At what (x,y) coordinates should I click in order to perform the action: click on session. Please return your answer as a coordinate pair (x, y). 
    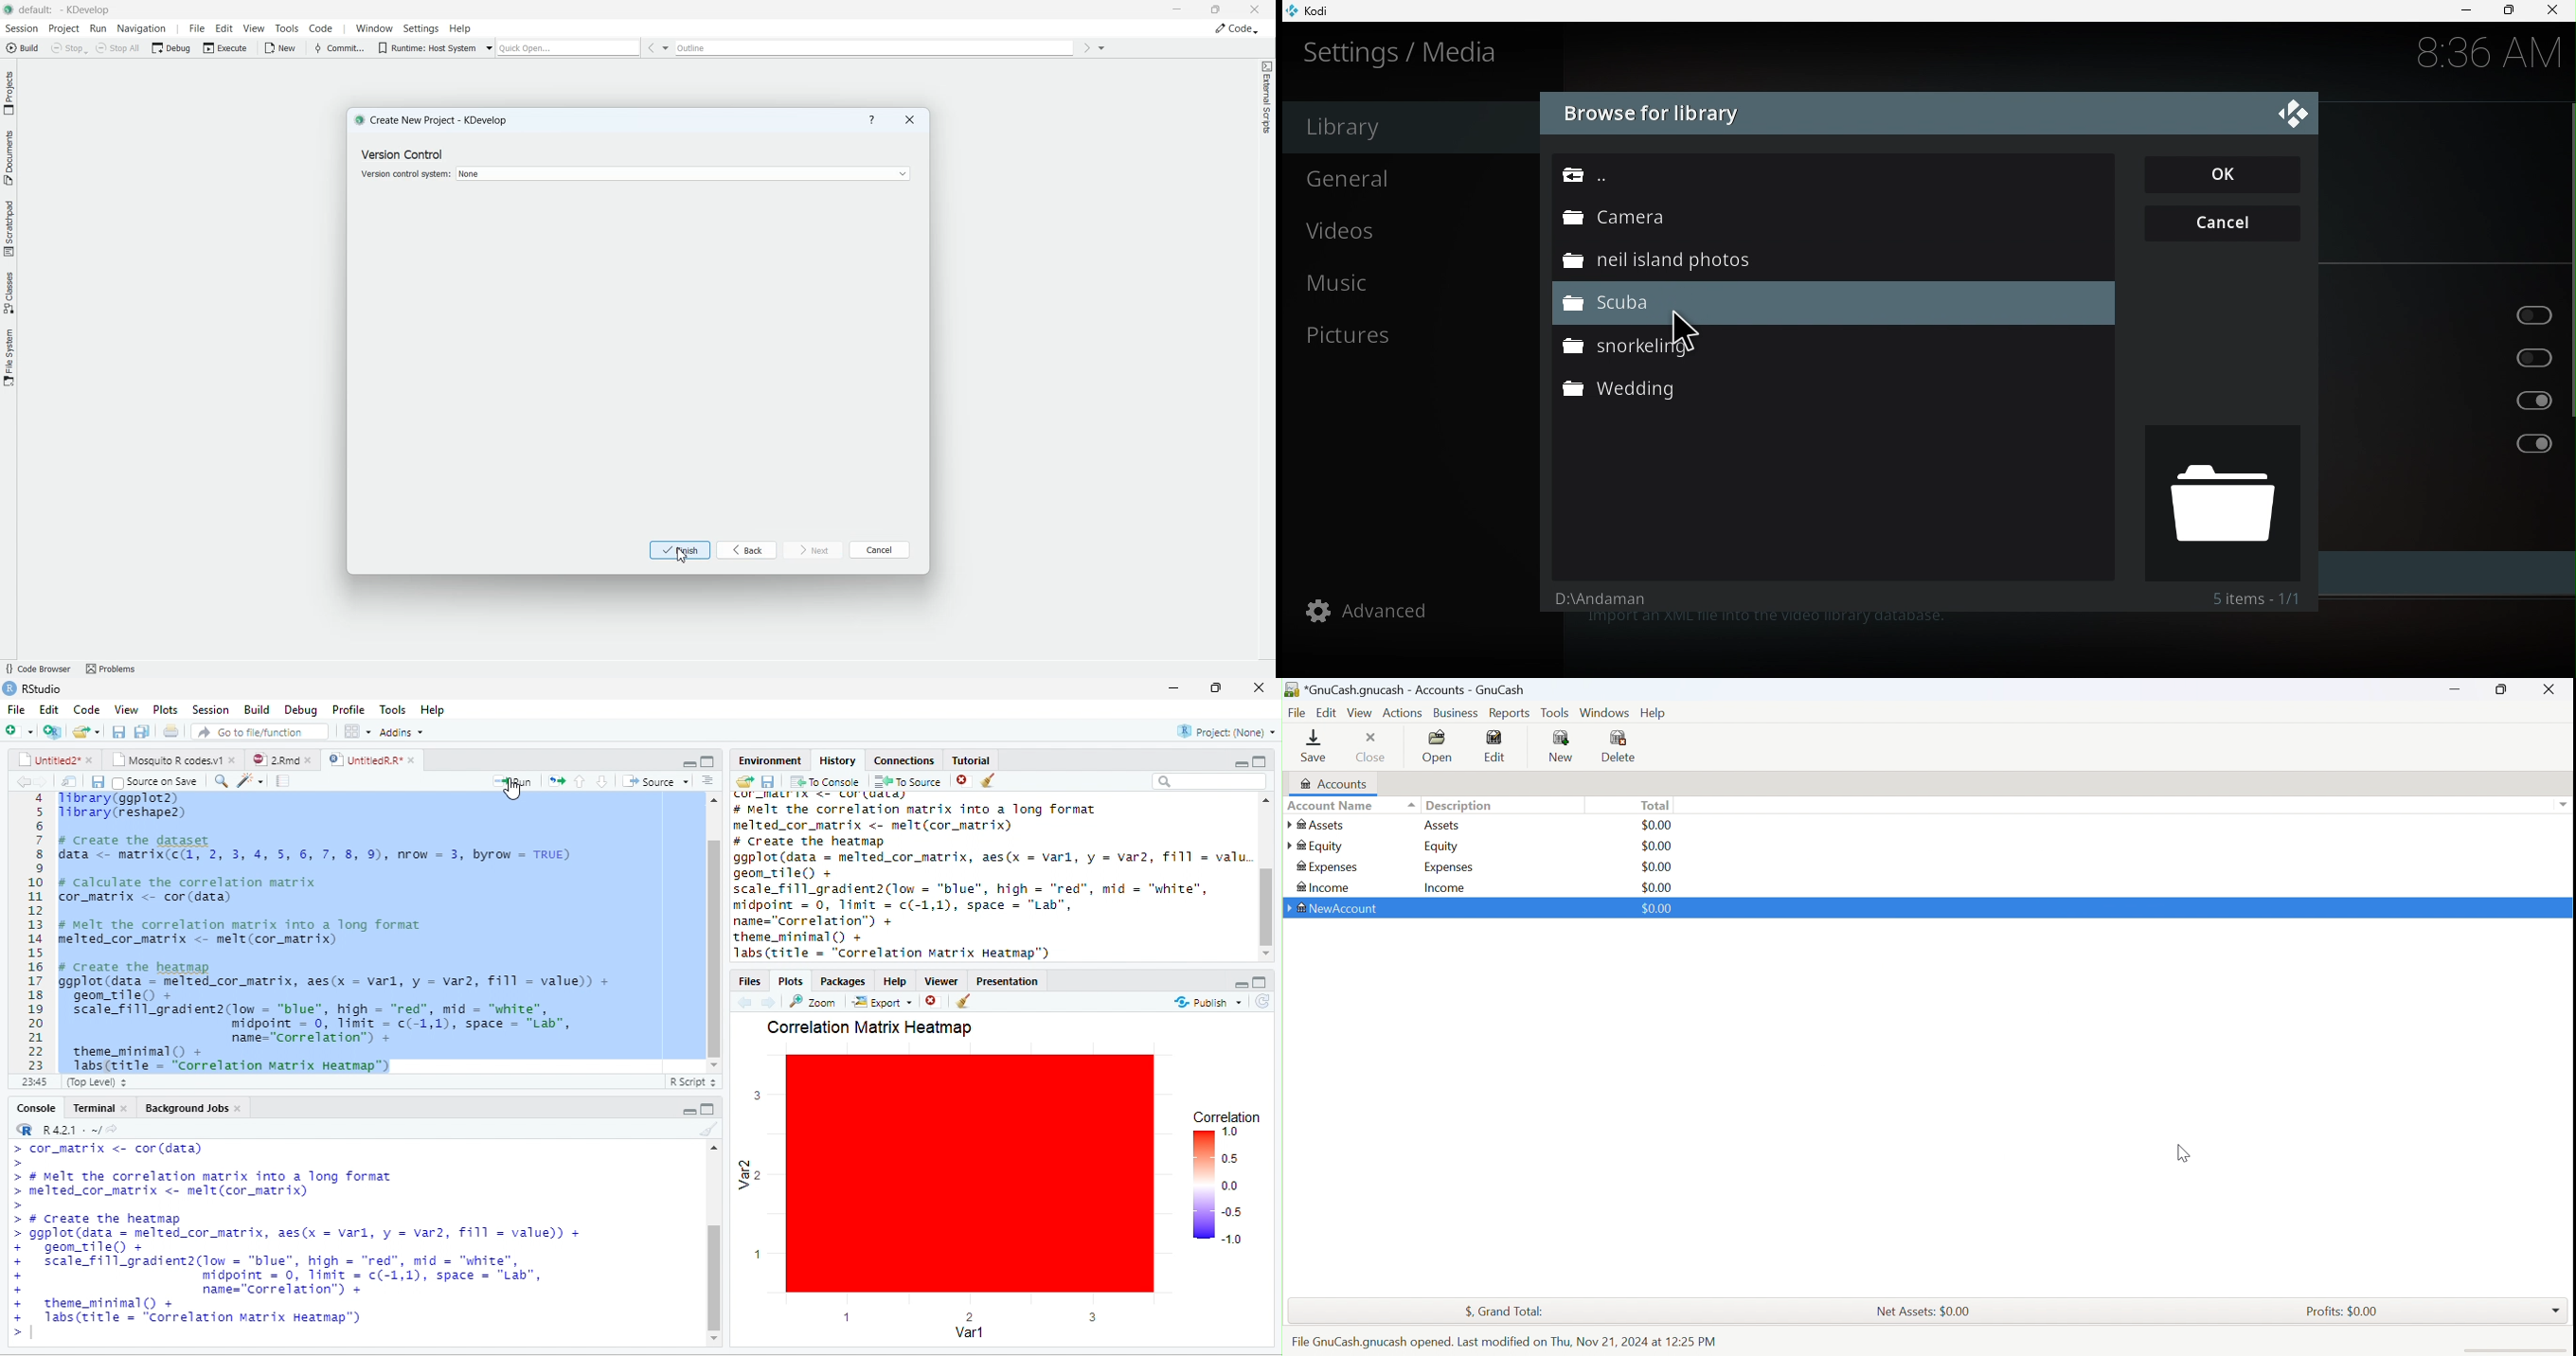
    Looking at the image, I should click on (210, 709).